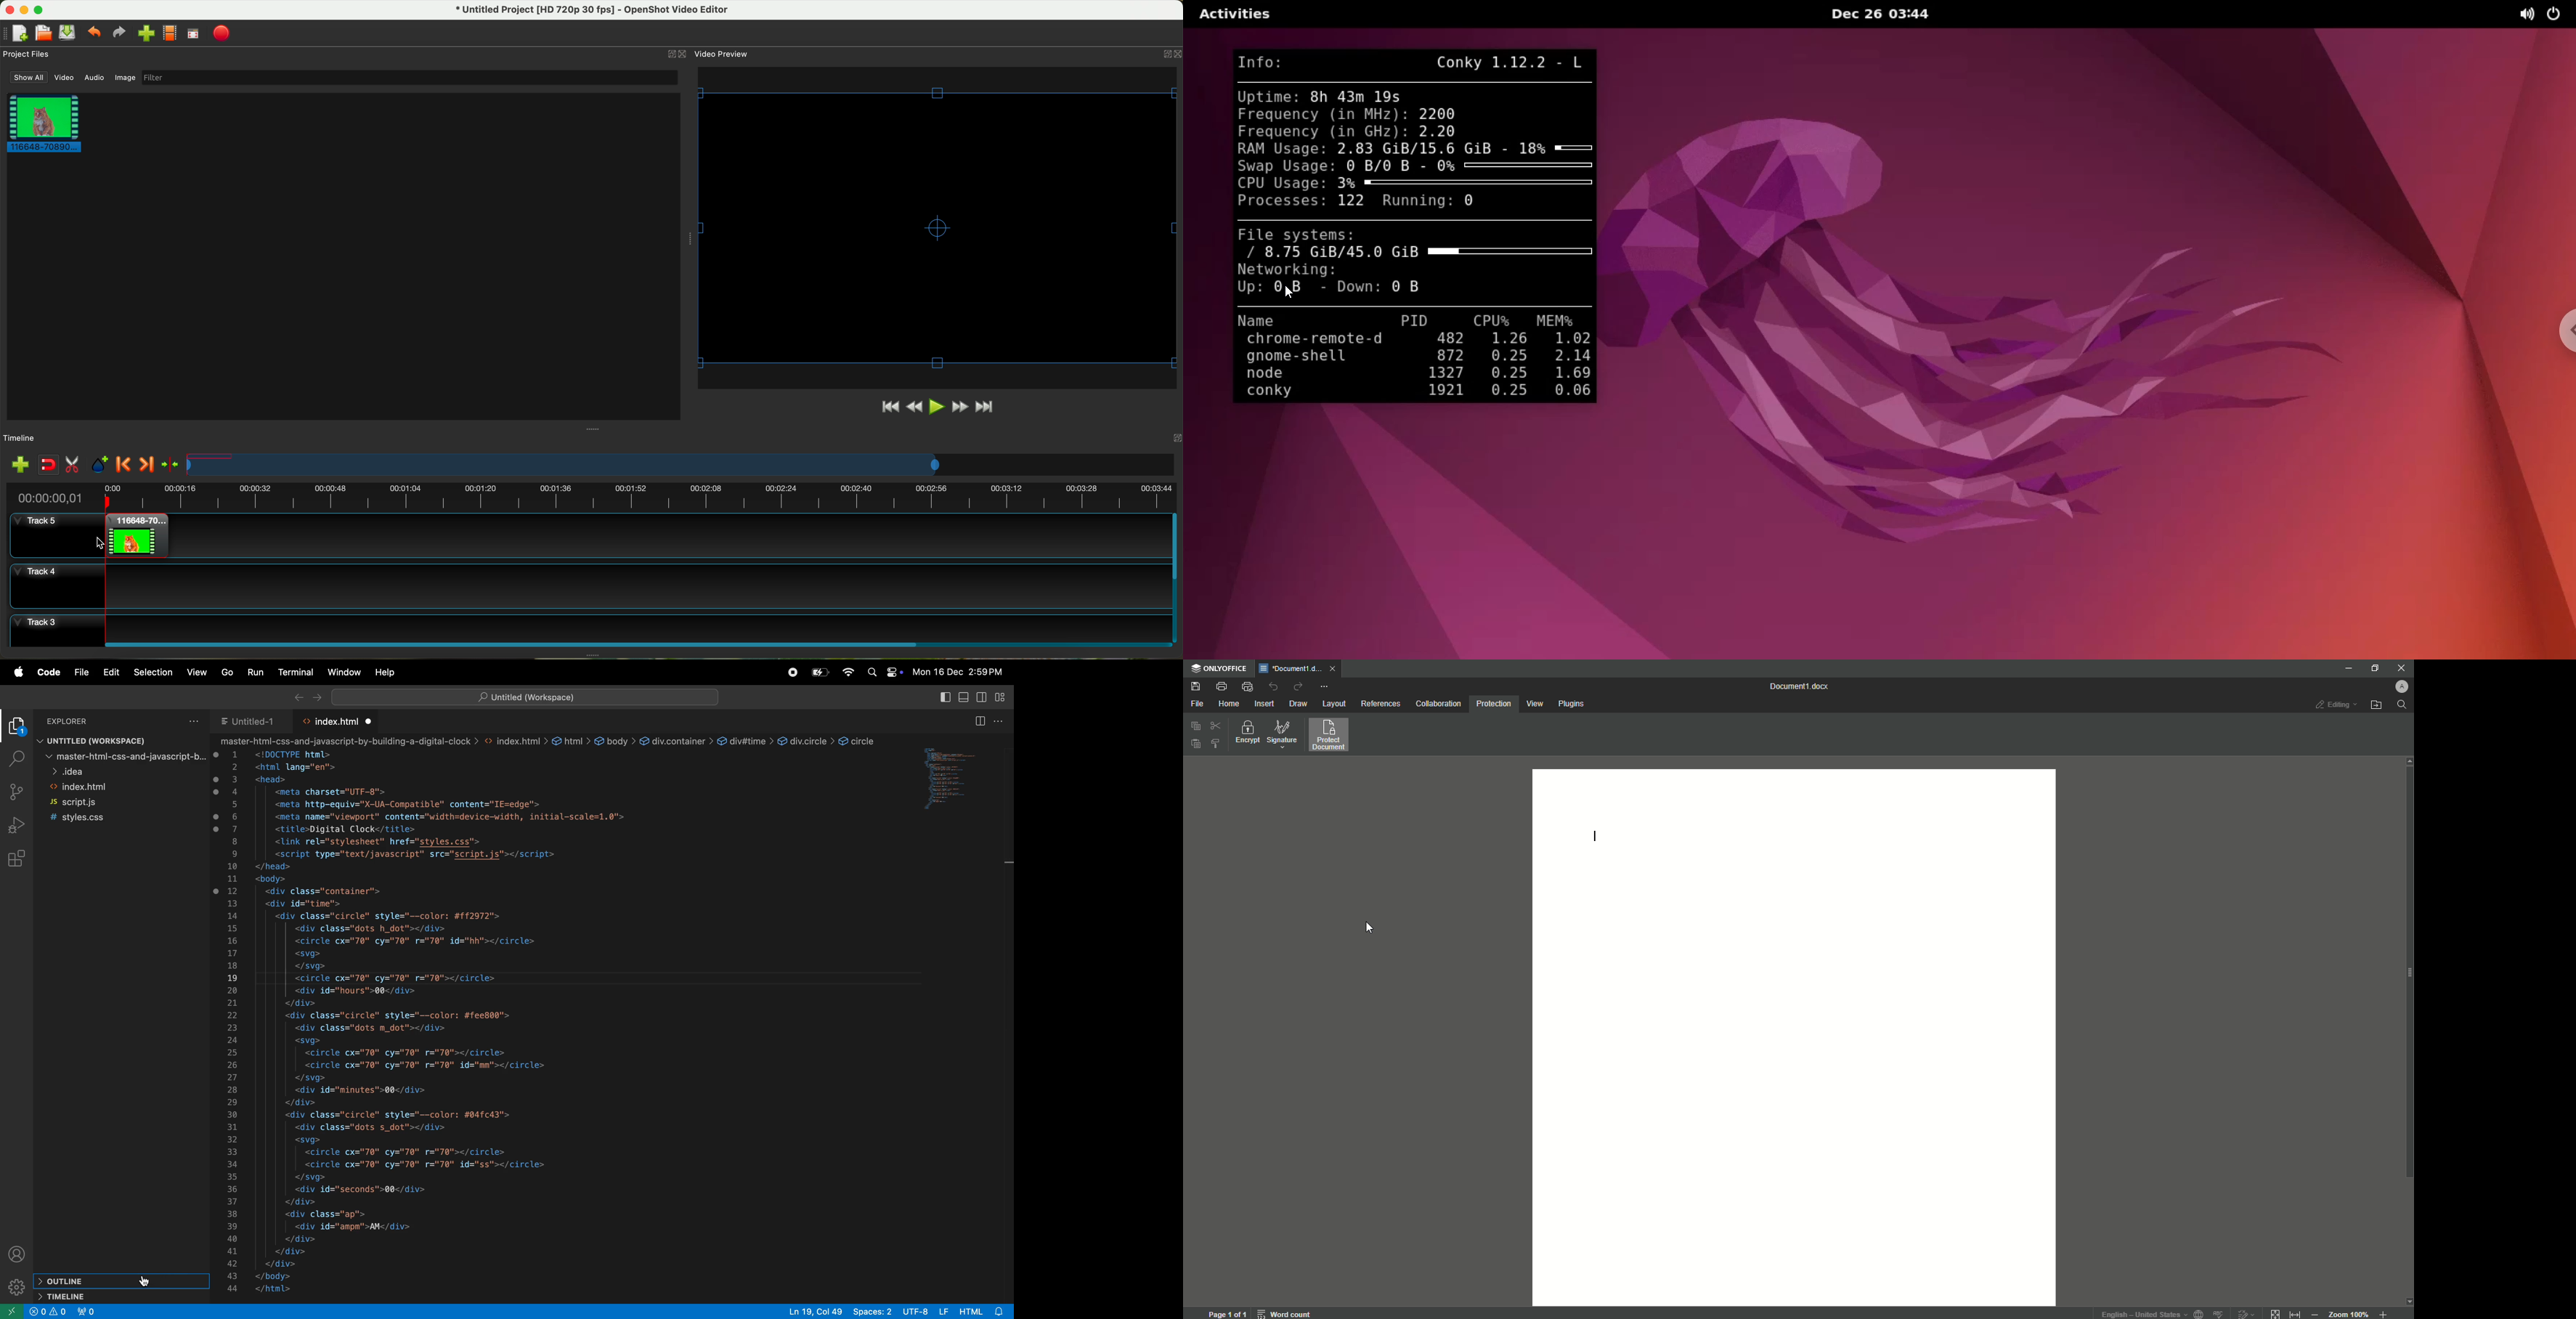 This screenshot has height=1344, width=2576. I want to click on close, so click(1170, 56).